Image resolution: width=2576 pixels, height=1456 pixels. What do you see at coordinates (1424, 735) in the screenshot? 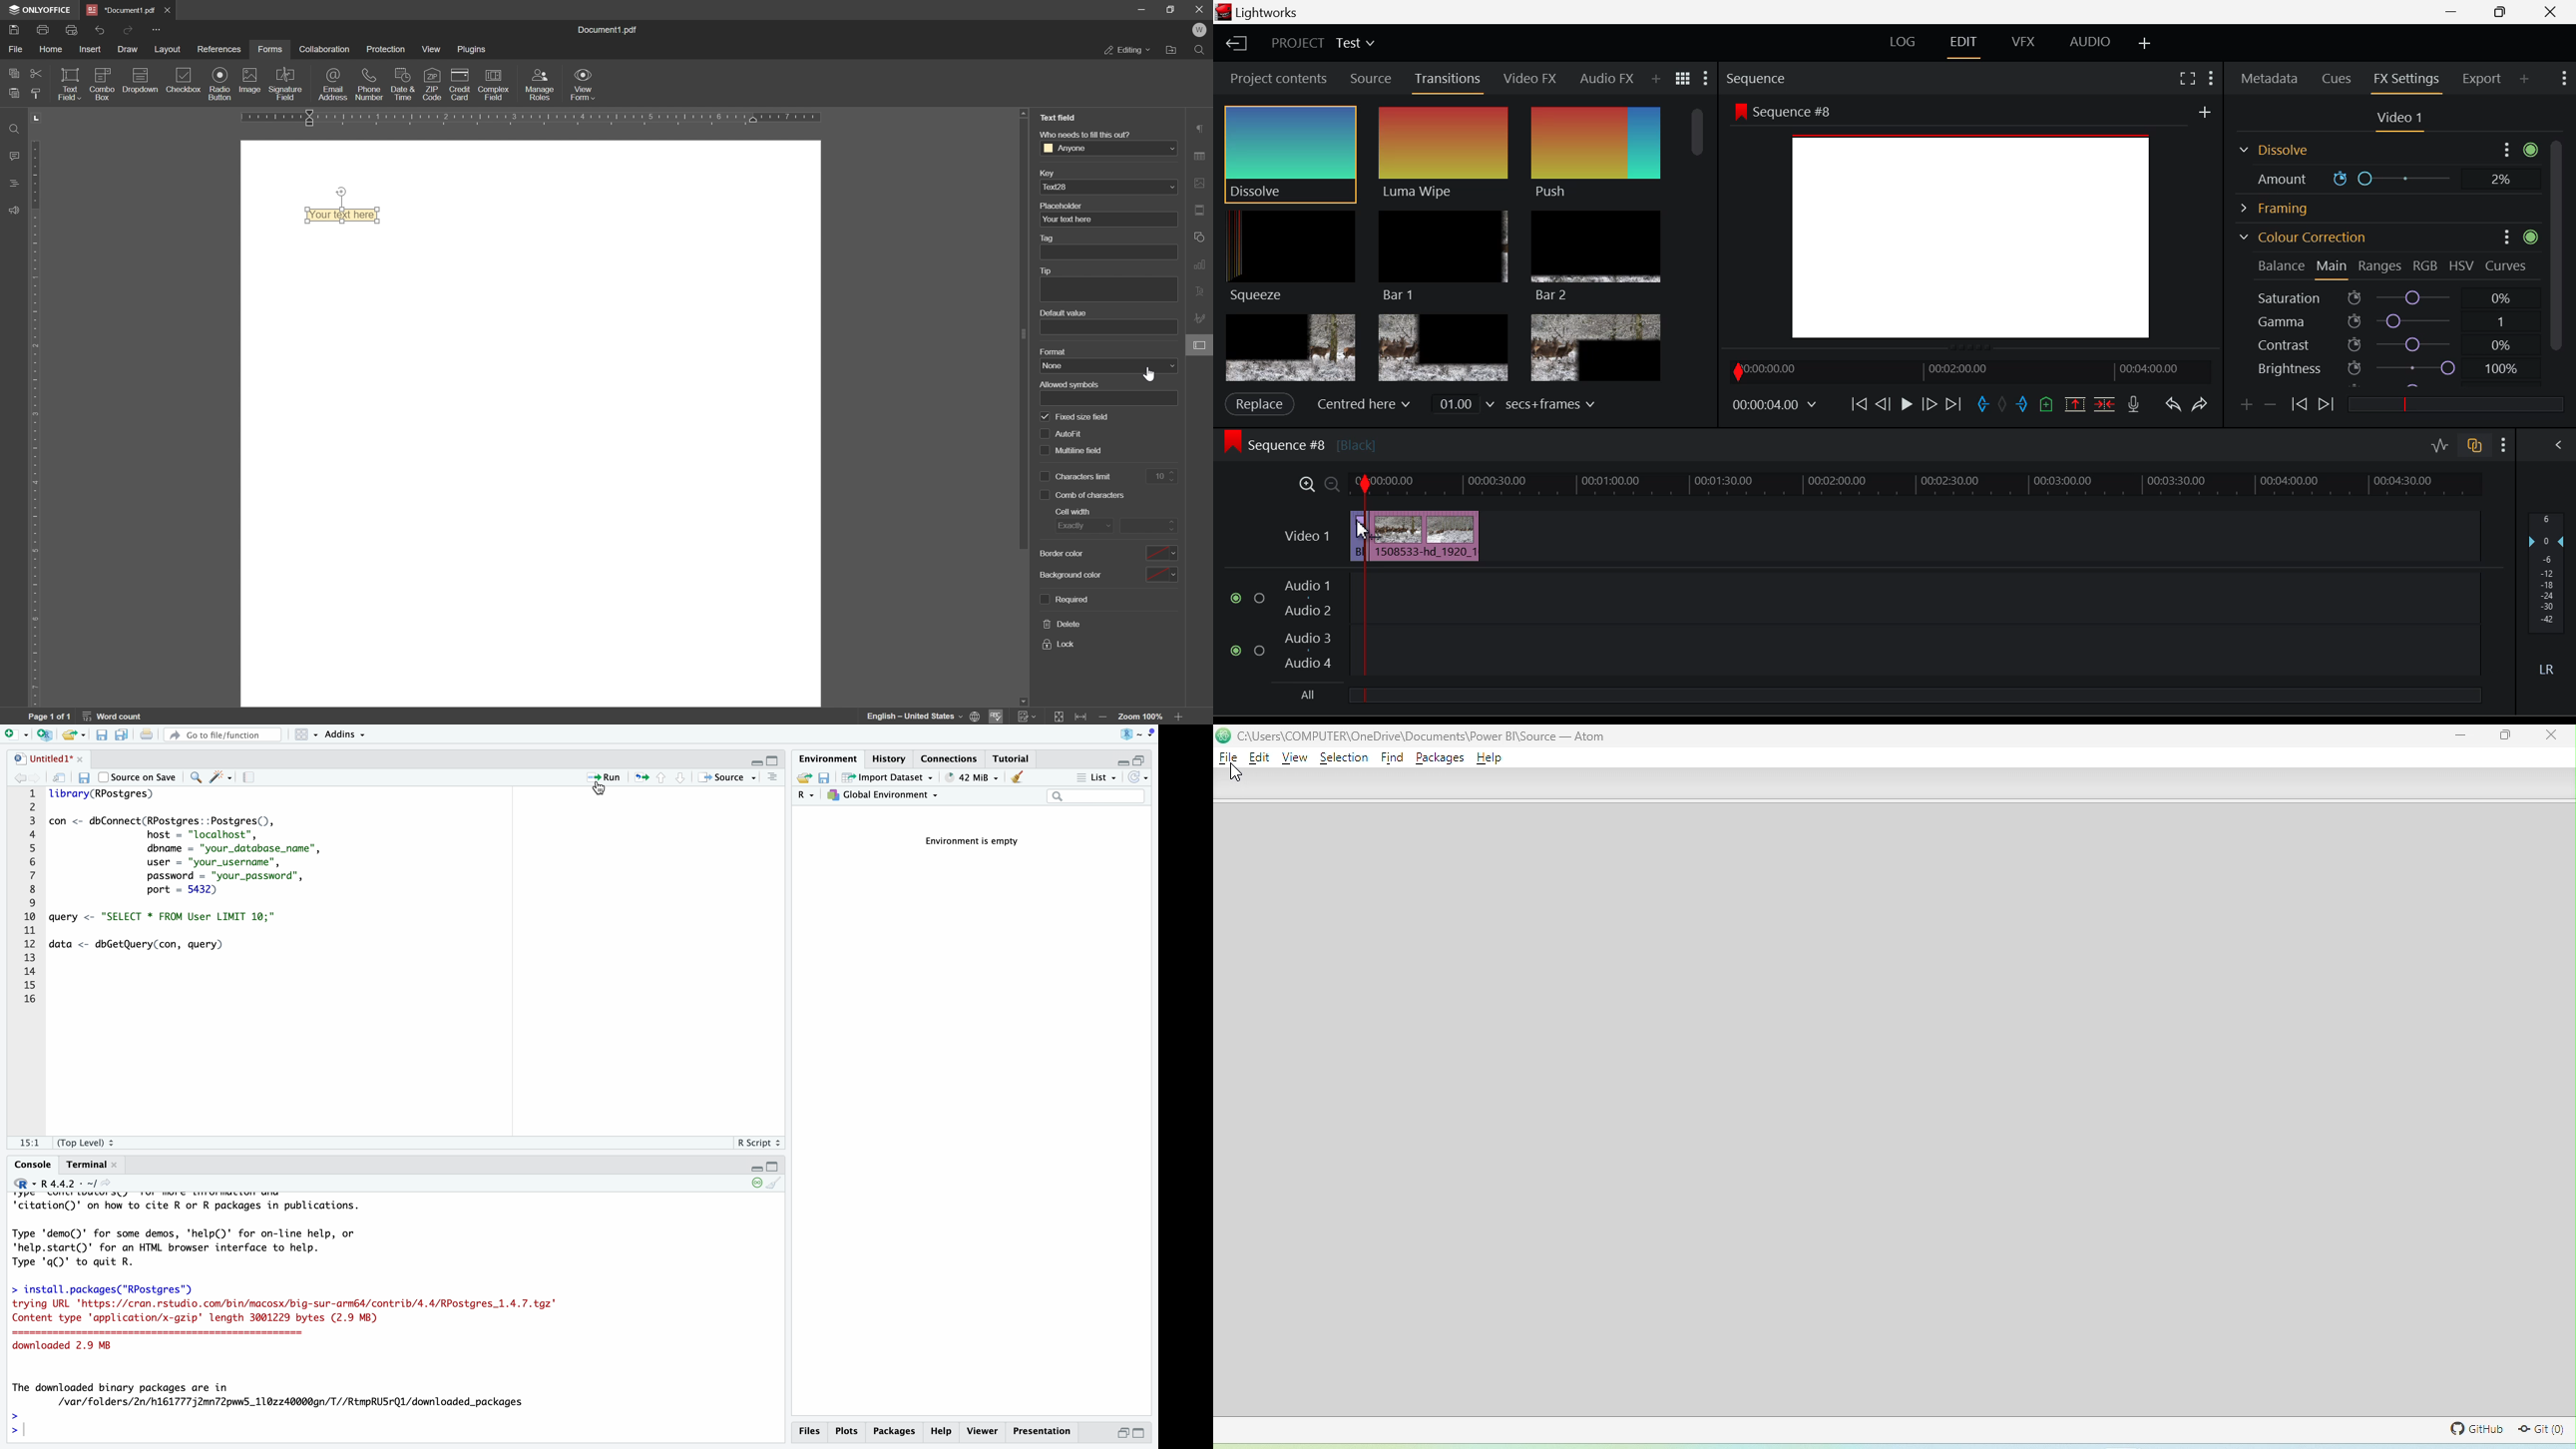
I see `C:\Users\COMPUTER\OneDrive\Documents\Power BI\Source — Atom` at bounding box center [1424, 735].